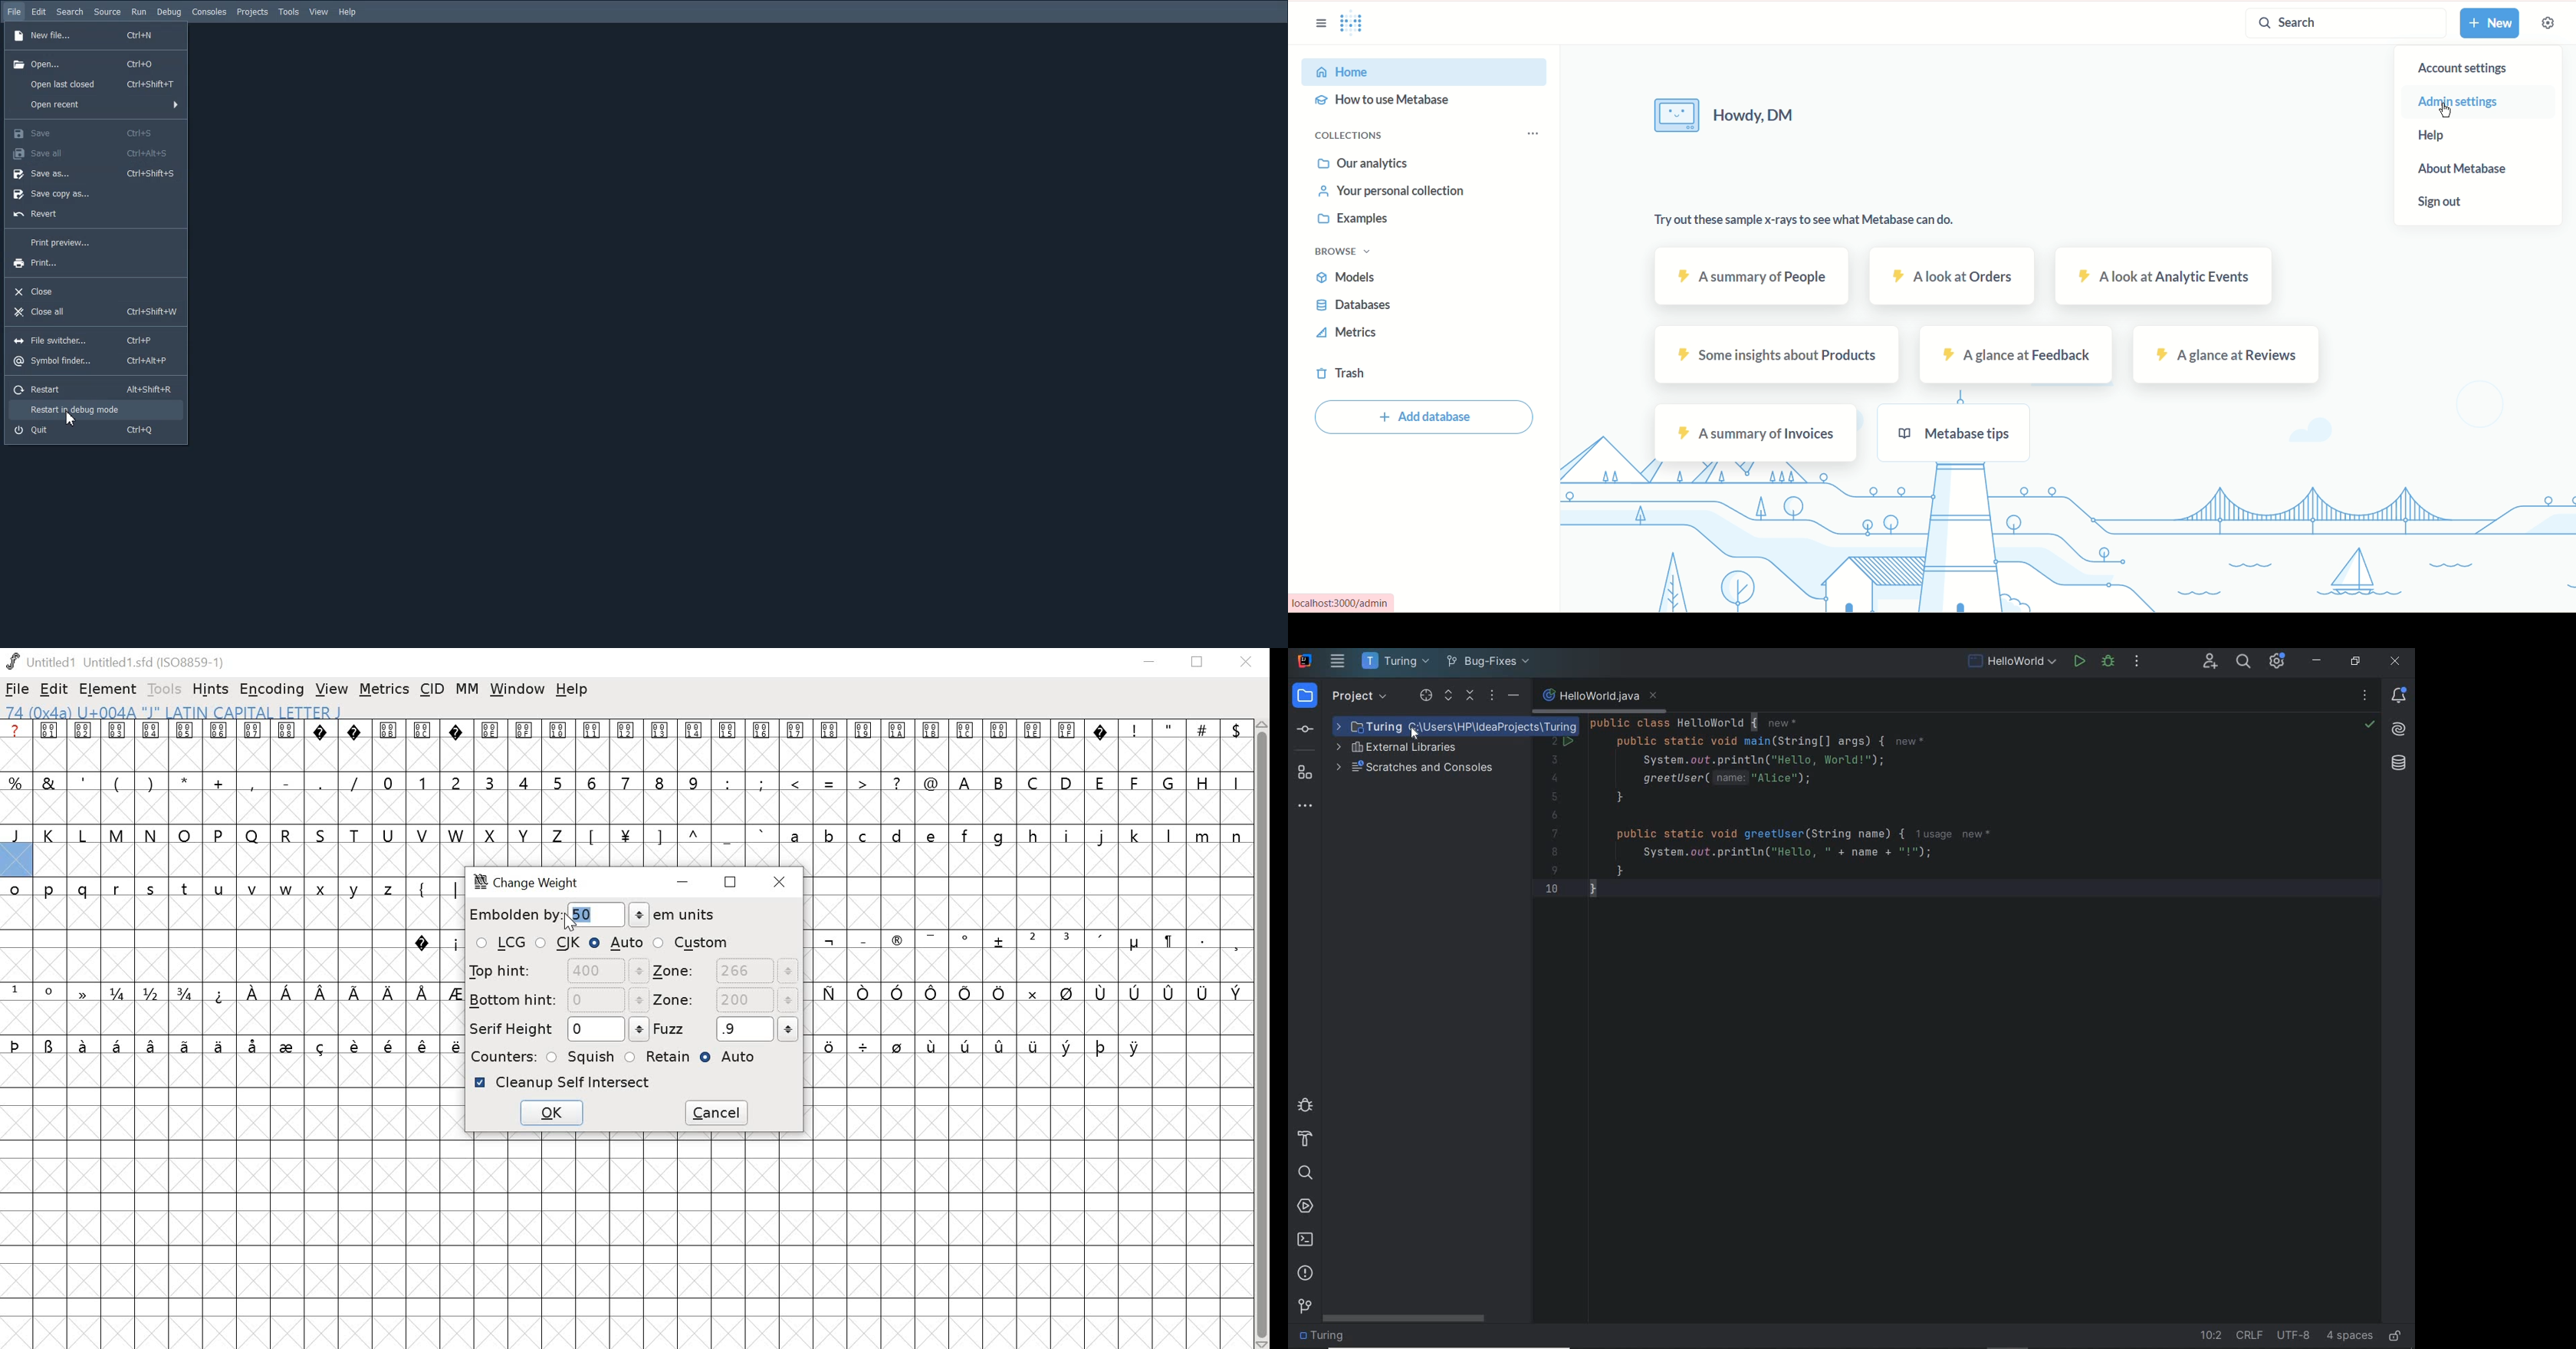 The height and width of the screenshot is (1372, 2576). What do you see at coordinates (1554, 852) in the screenshot?
I see `8` at bounding box center [1554, 852].